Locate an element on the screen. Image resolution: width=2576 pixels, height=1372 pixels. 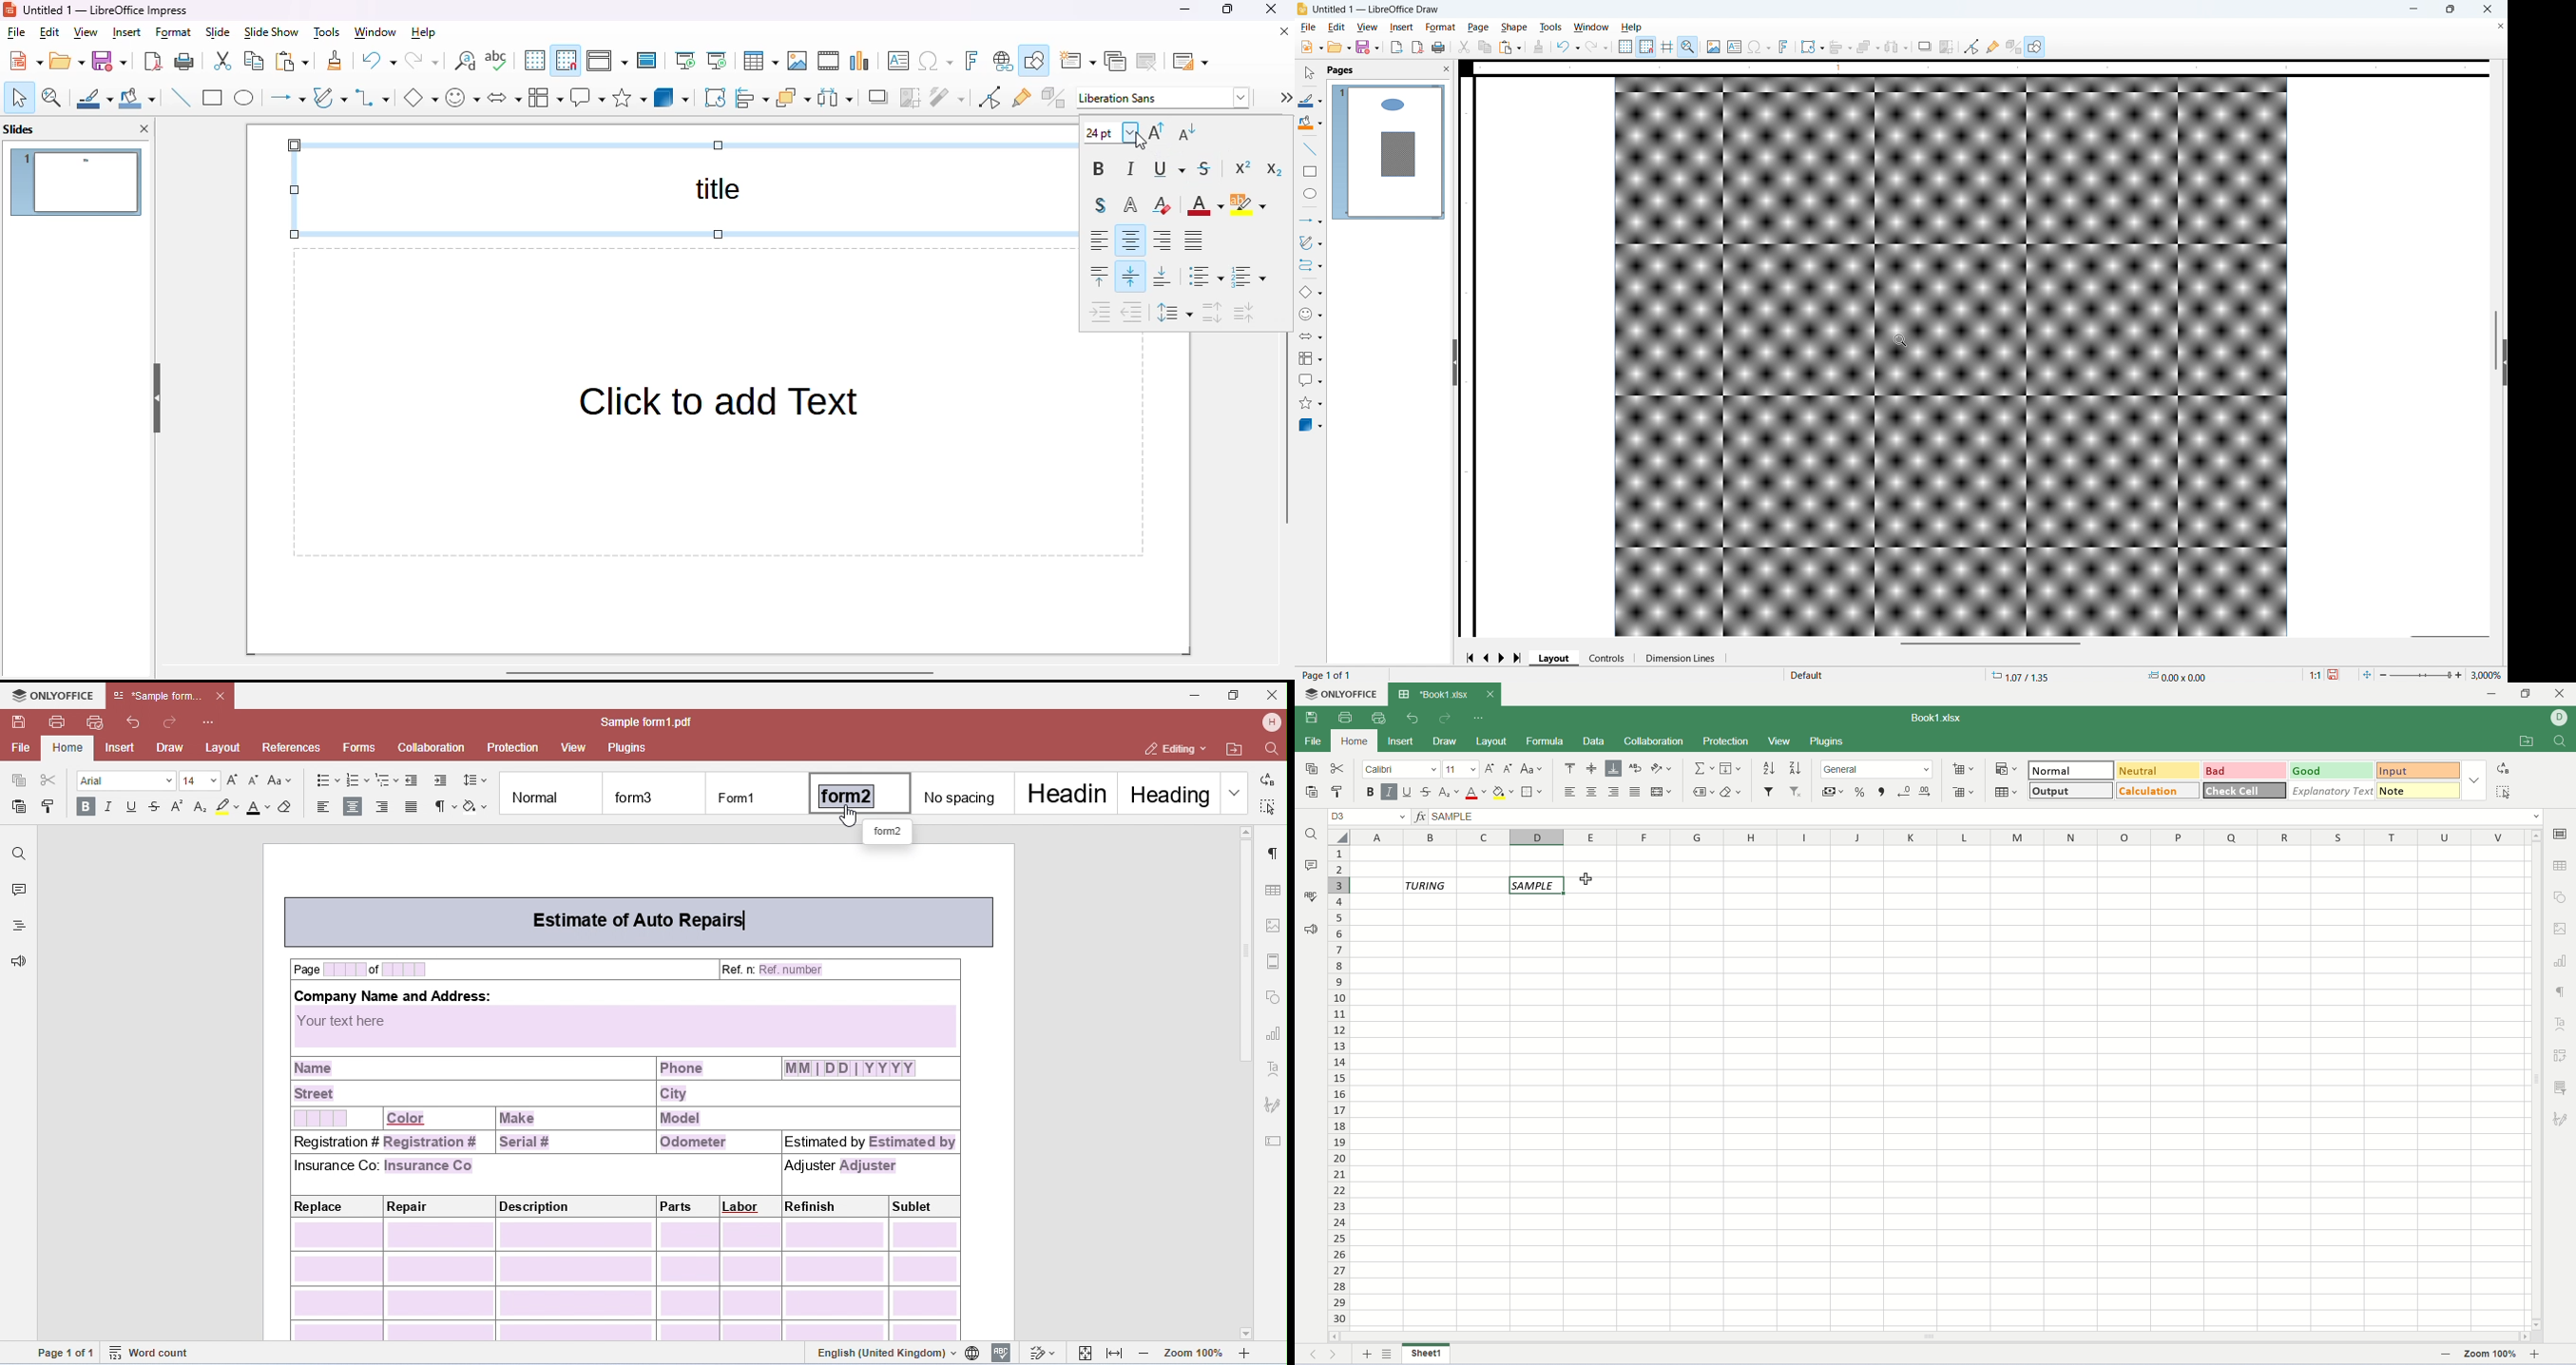
Arrange  is located at coordinates (1868, 47).